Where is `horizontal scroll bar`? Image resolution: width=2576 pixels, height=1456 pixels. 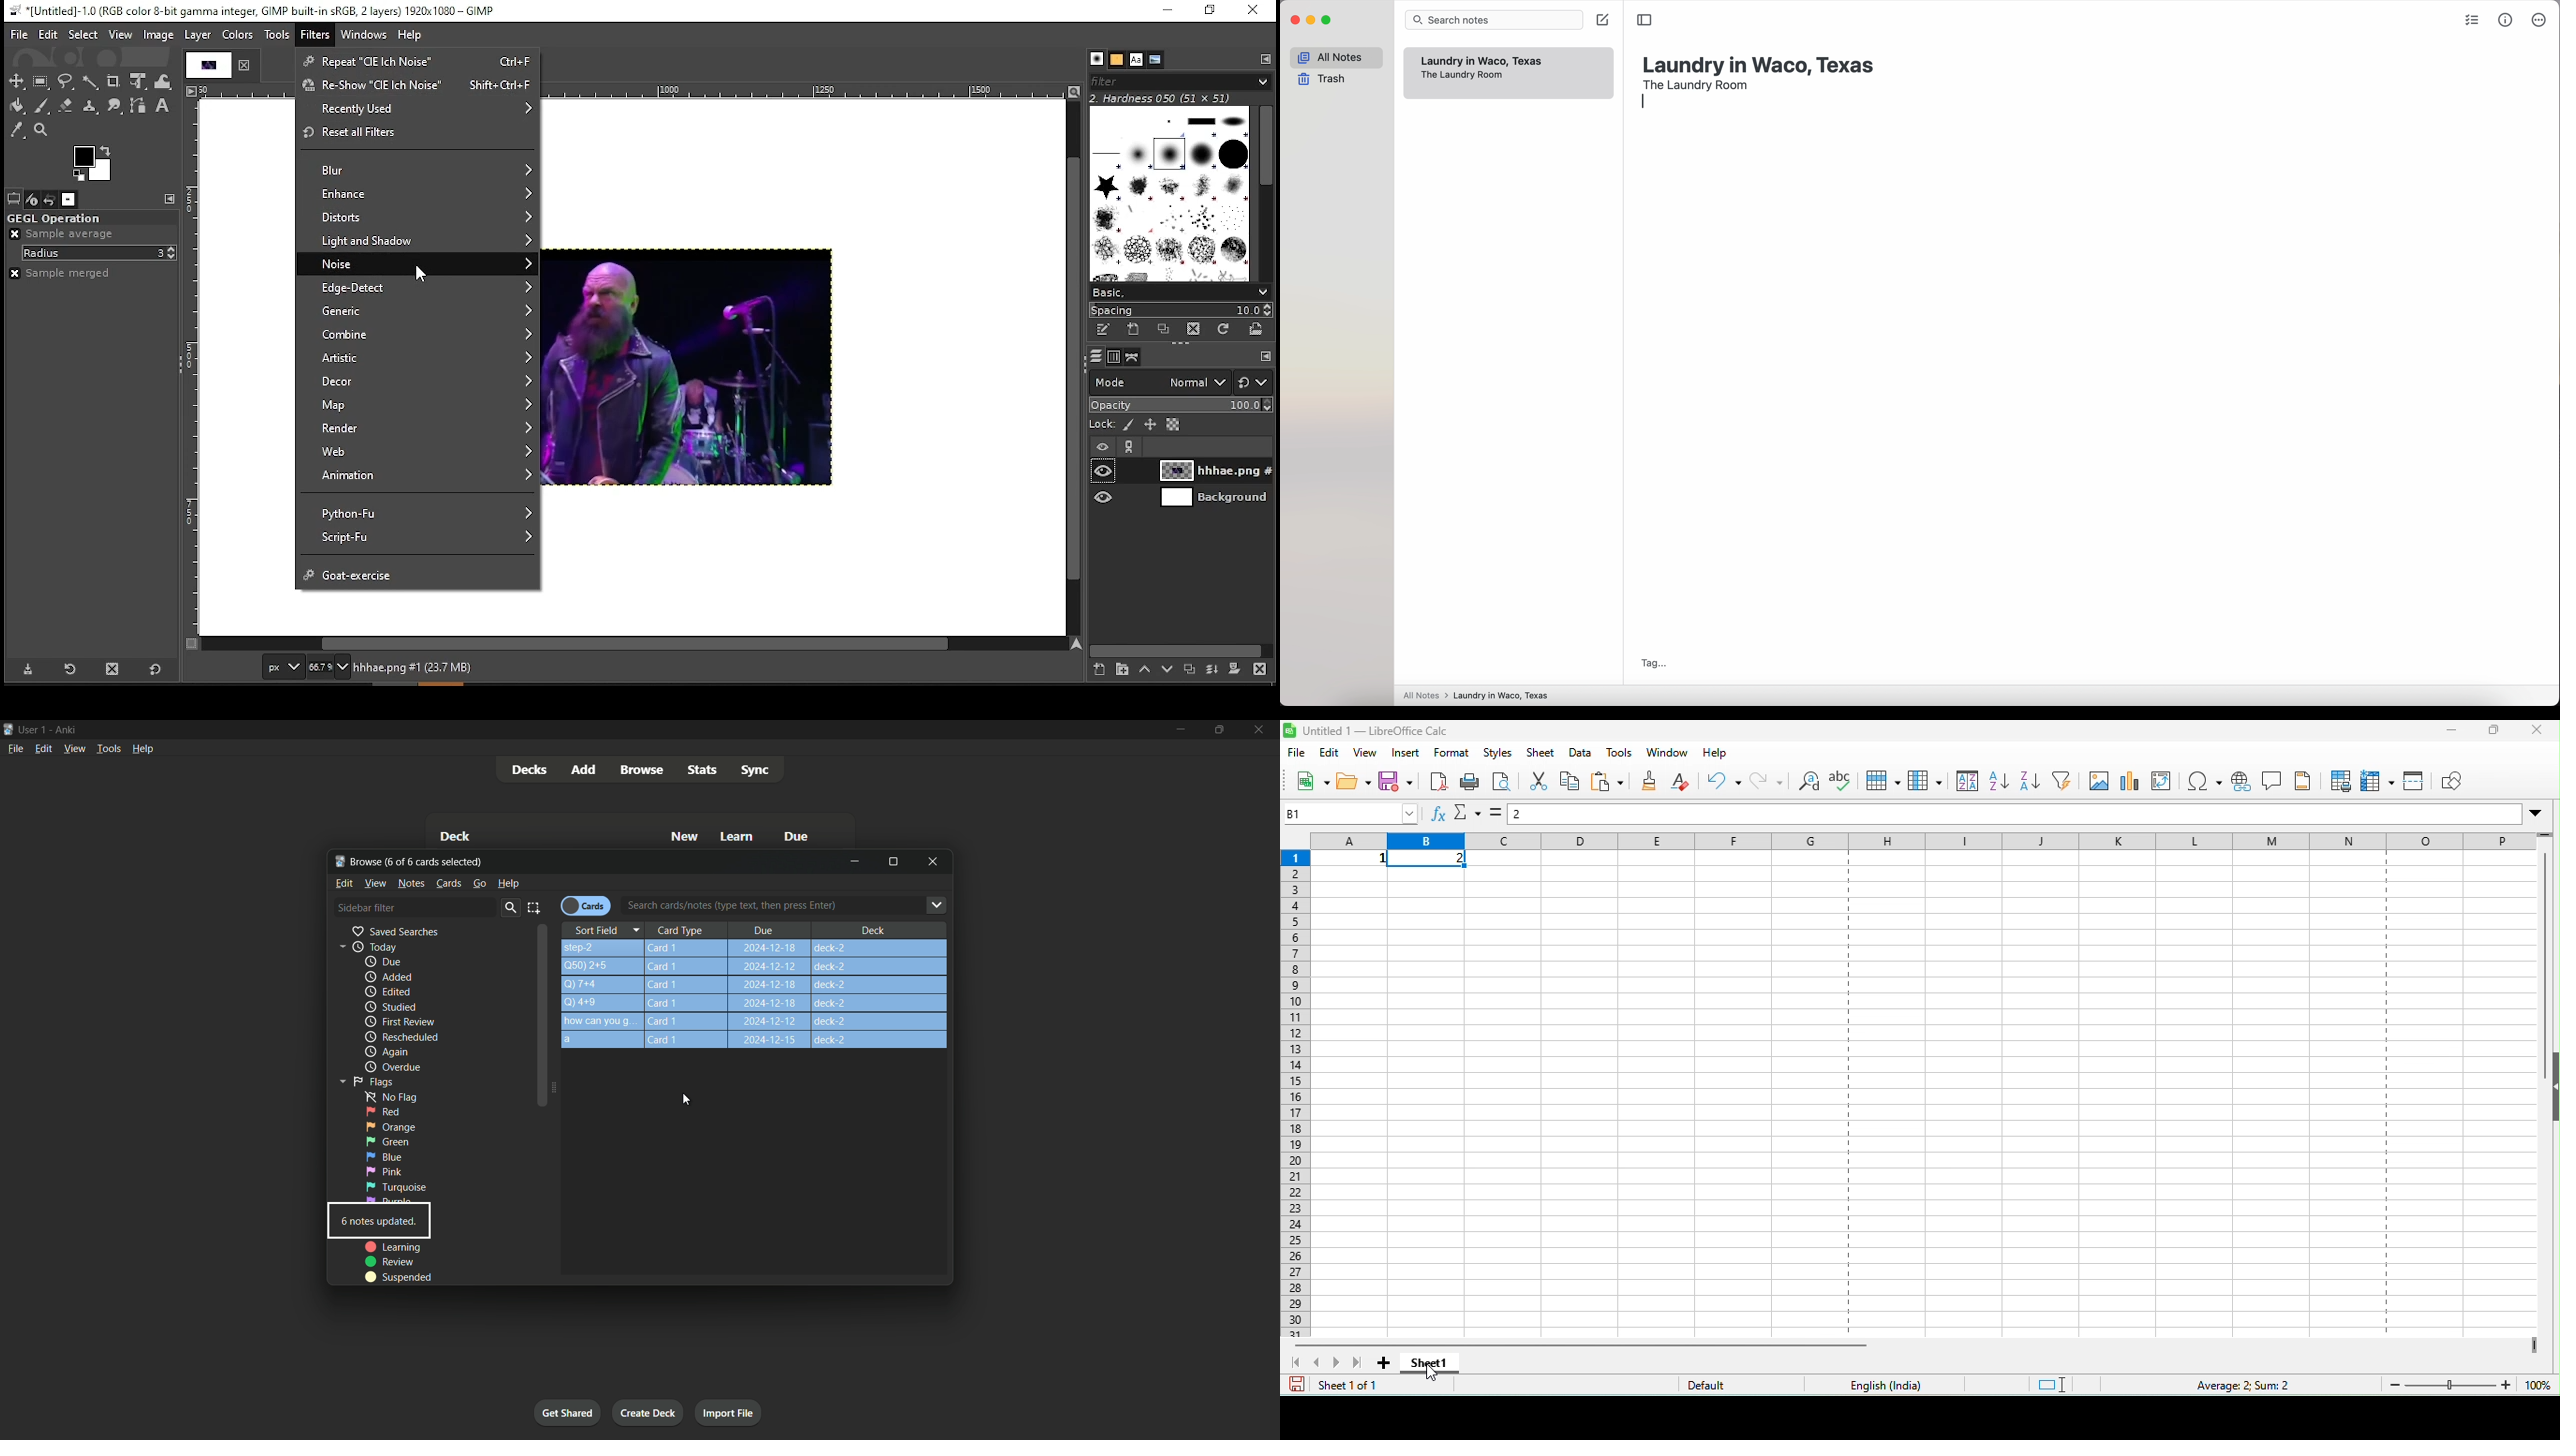 horizontal scroll bar is located at coordinates (634, 645).